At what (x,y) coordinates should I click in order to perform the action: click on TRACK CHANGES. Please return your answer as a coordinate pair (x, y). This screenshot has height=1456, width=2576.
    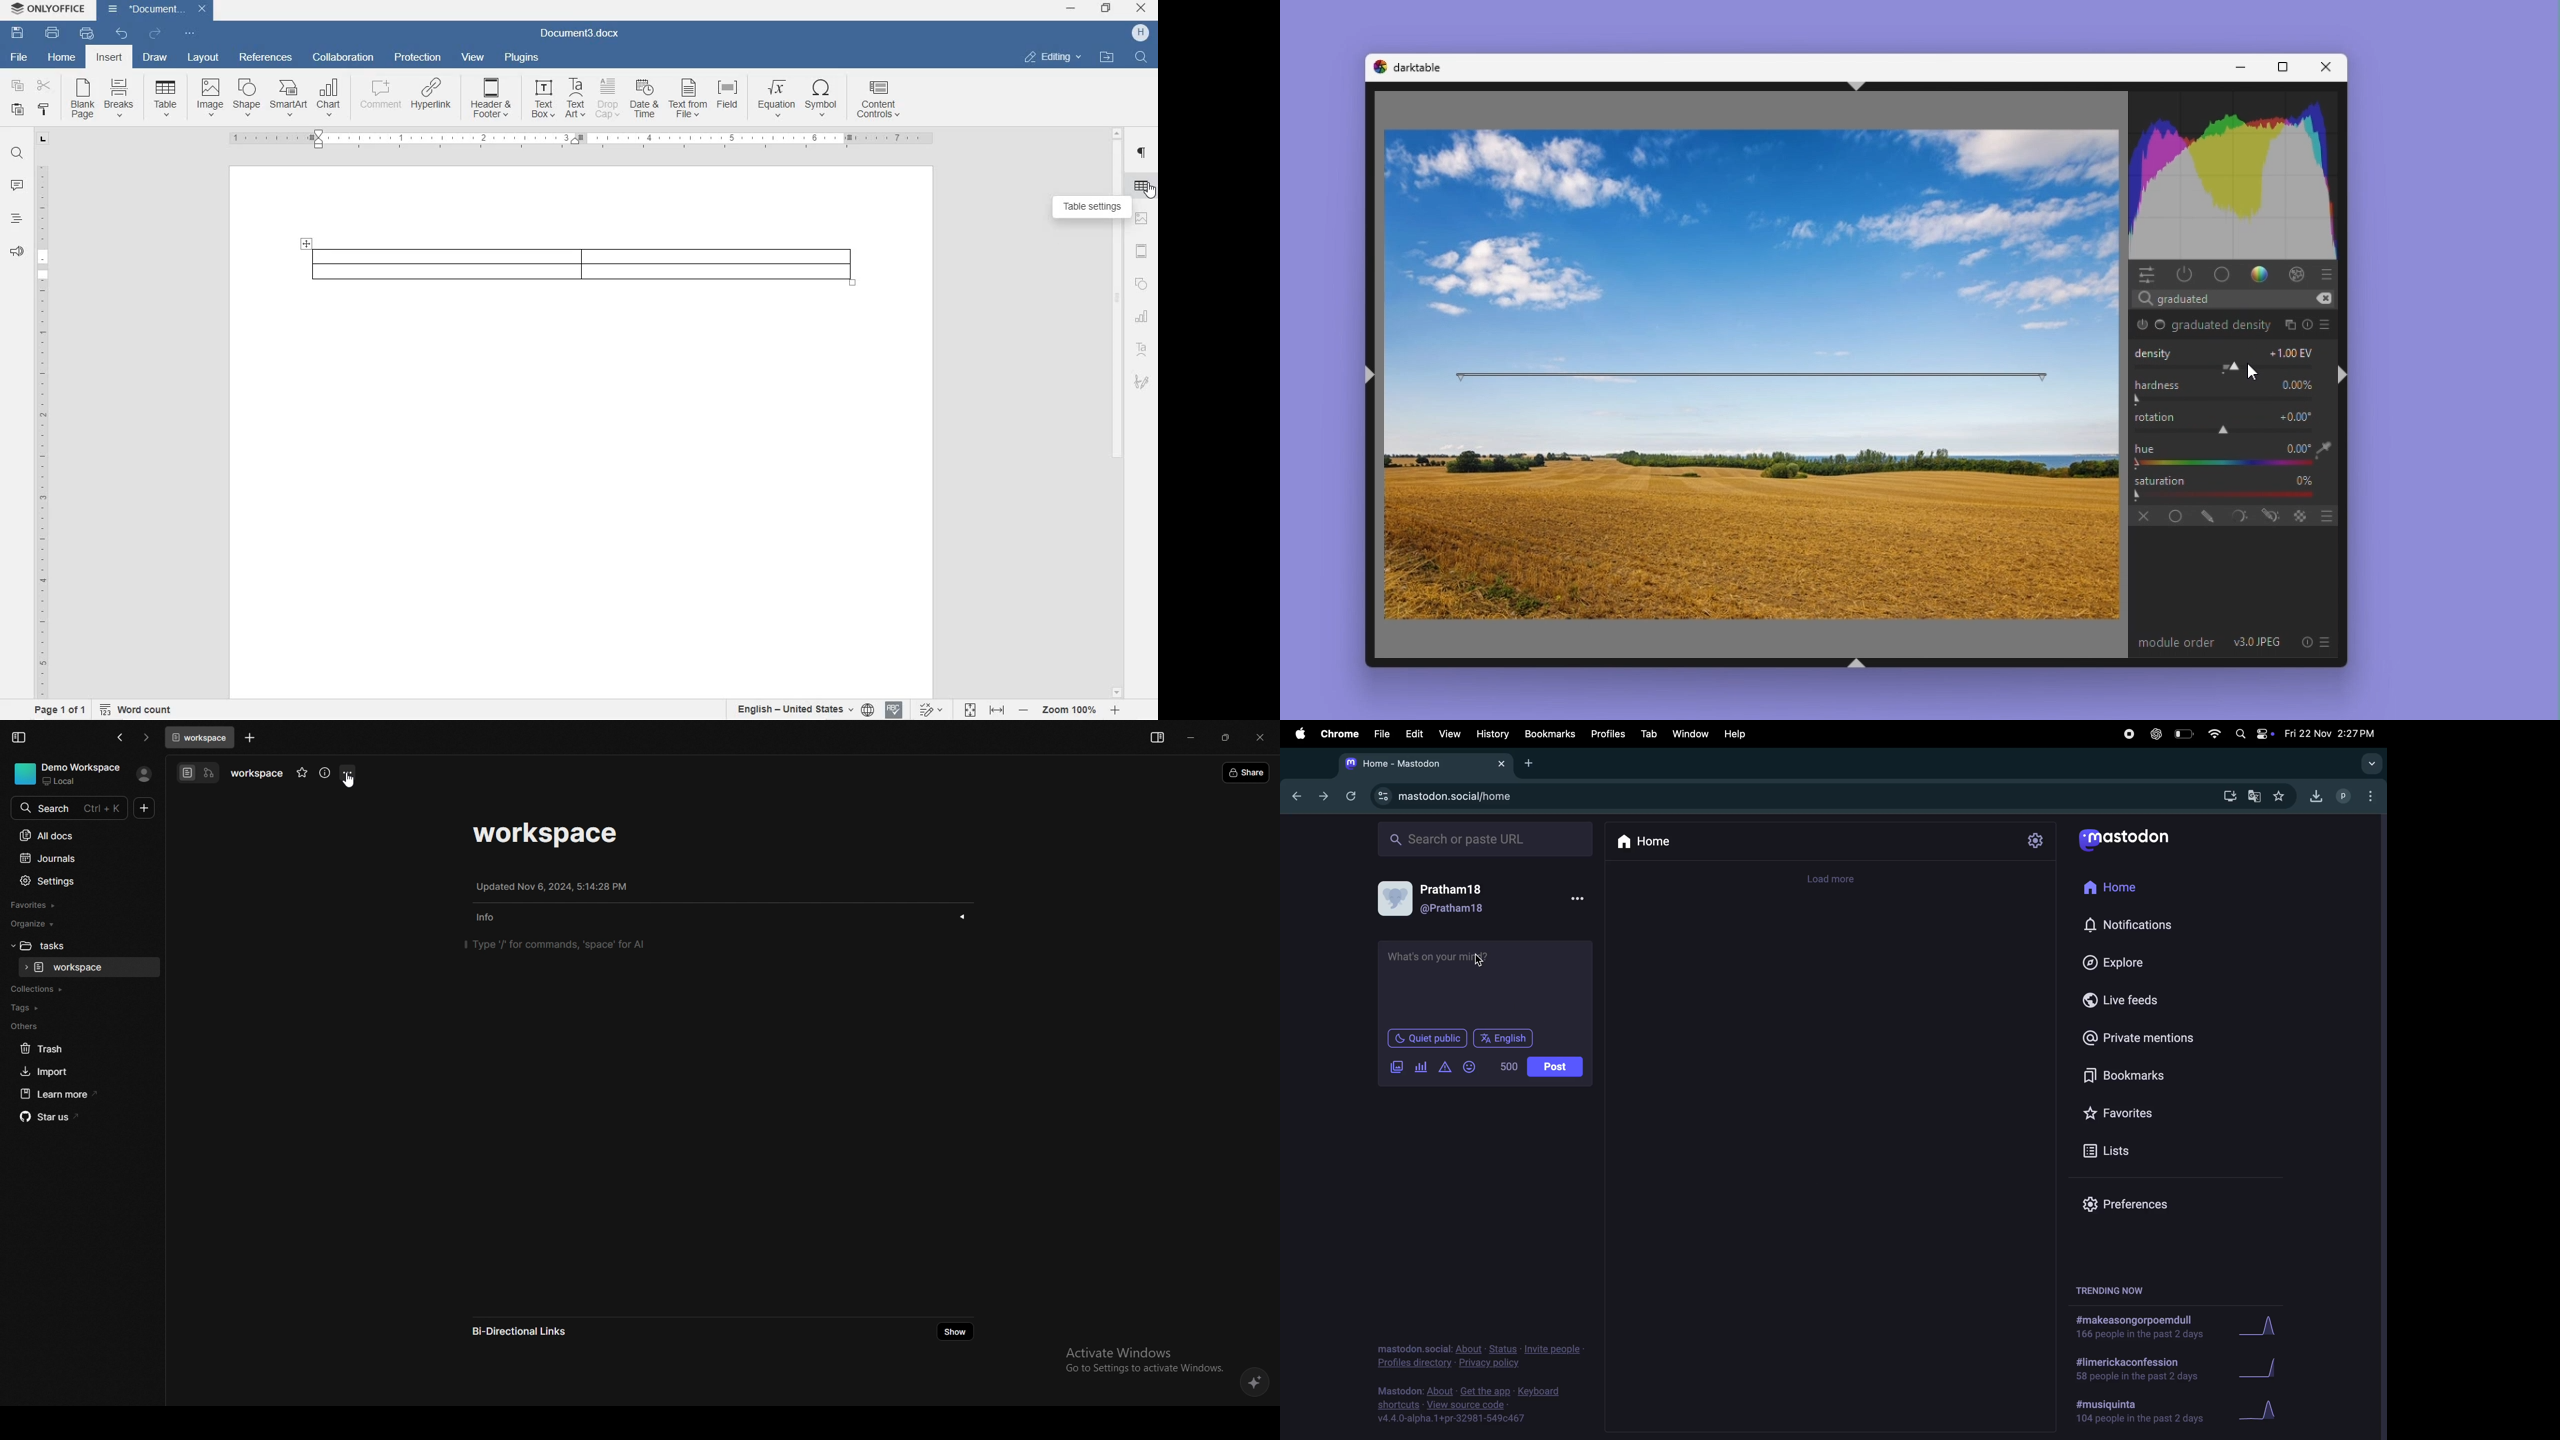
    Looking at the image, I should click on (930, 709).